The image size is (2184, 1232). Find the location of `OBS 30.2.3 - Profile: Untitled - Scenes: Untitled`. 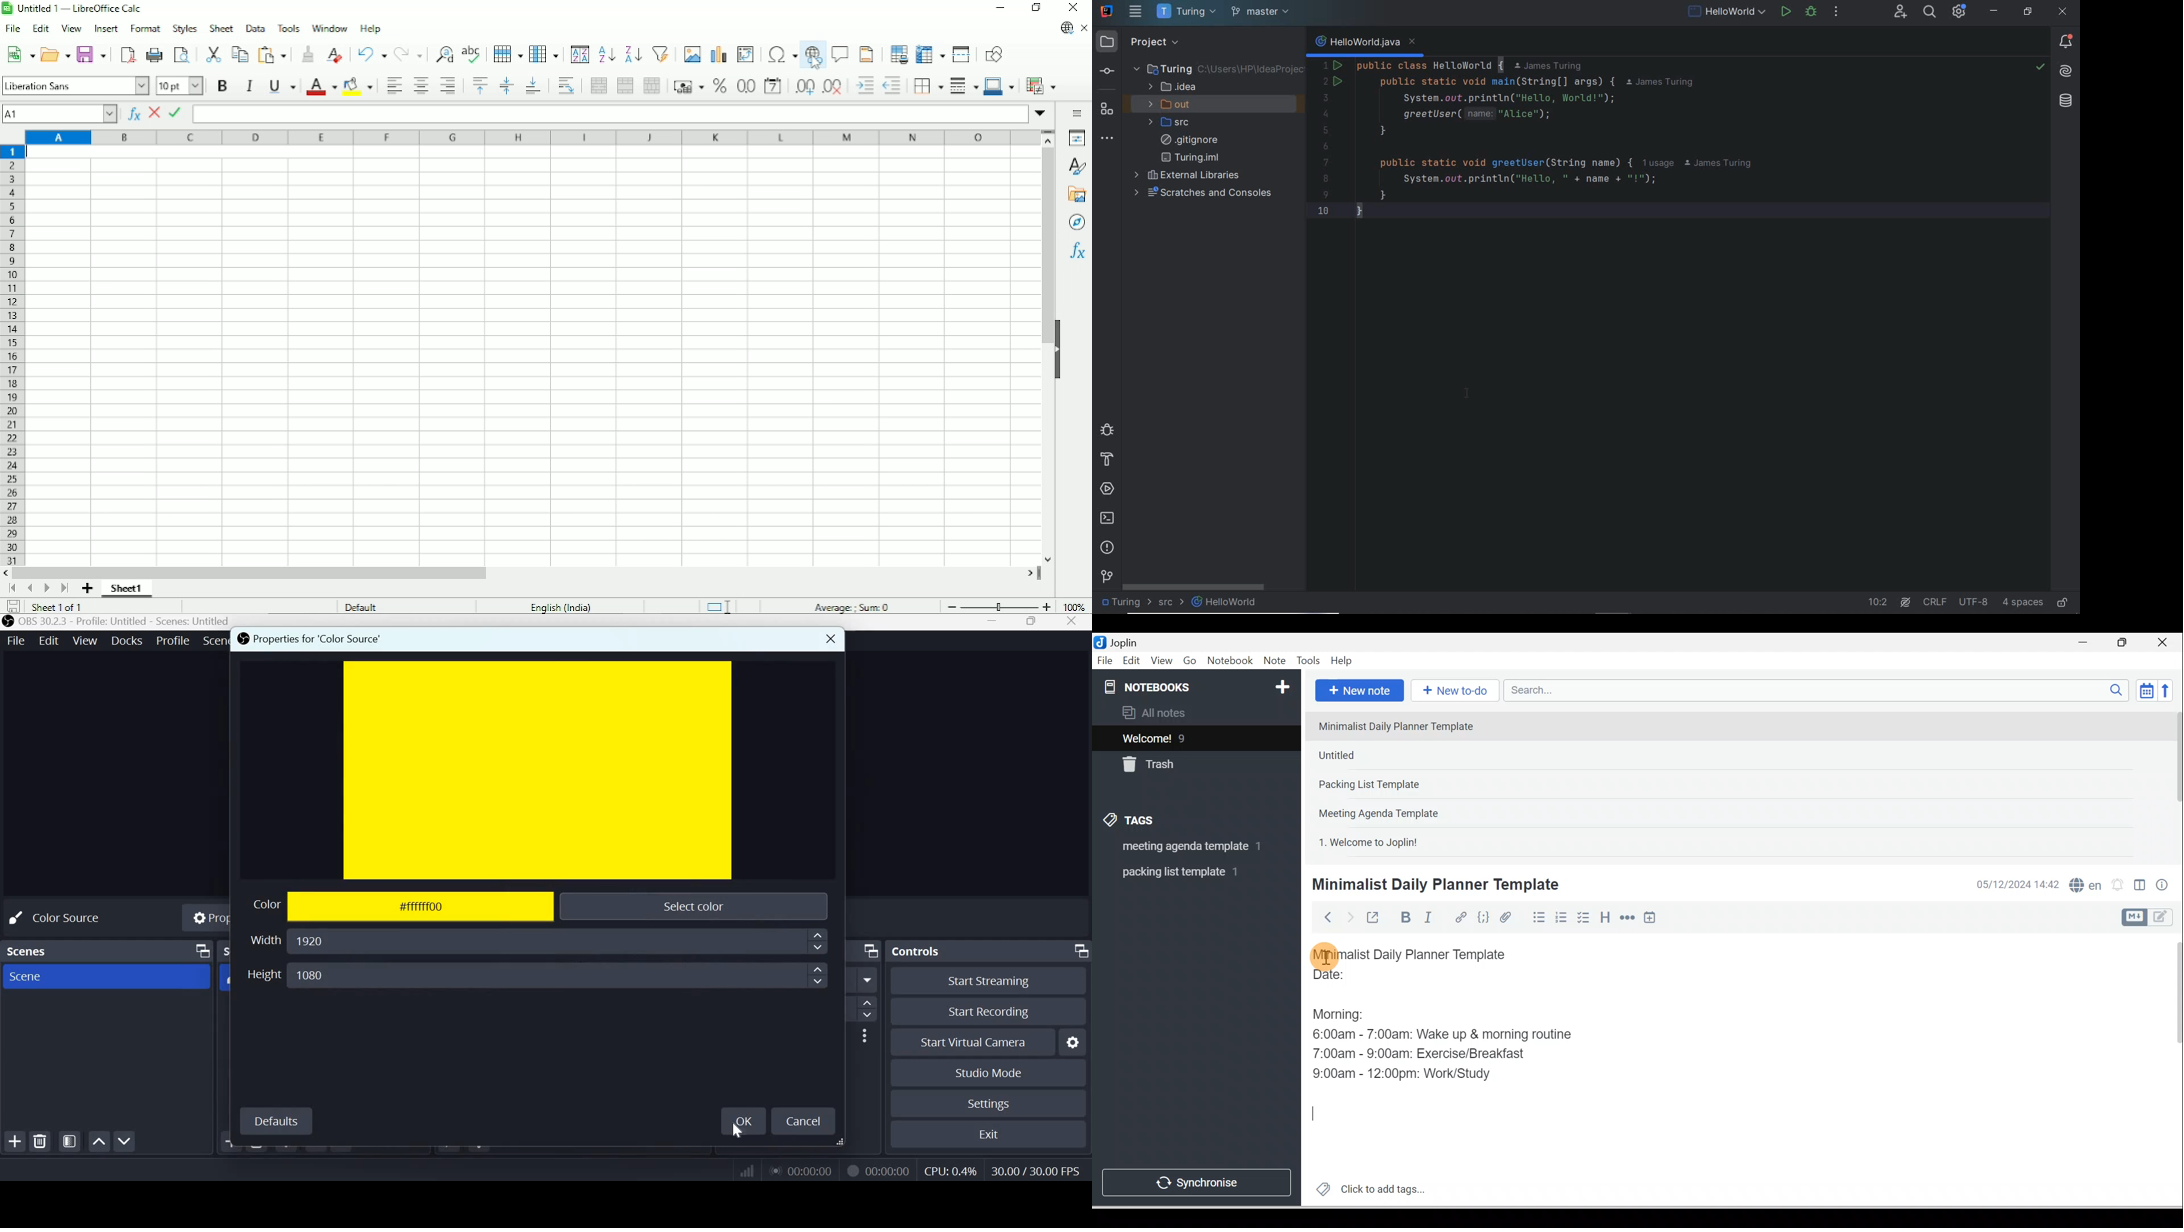

OBS 30.2.3 - Profile: Untitled - Scenes: Untitled is located at coordinates (125, 622).